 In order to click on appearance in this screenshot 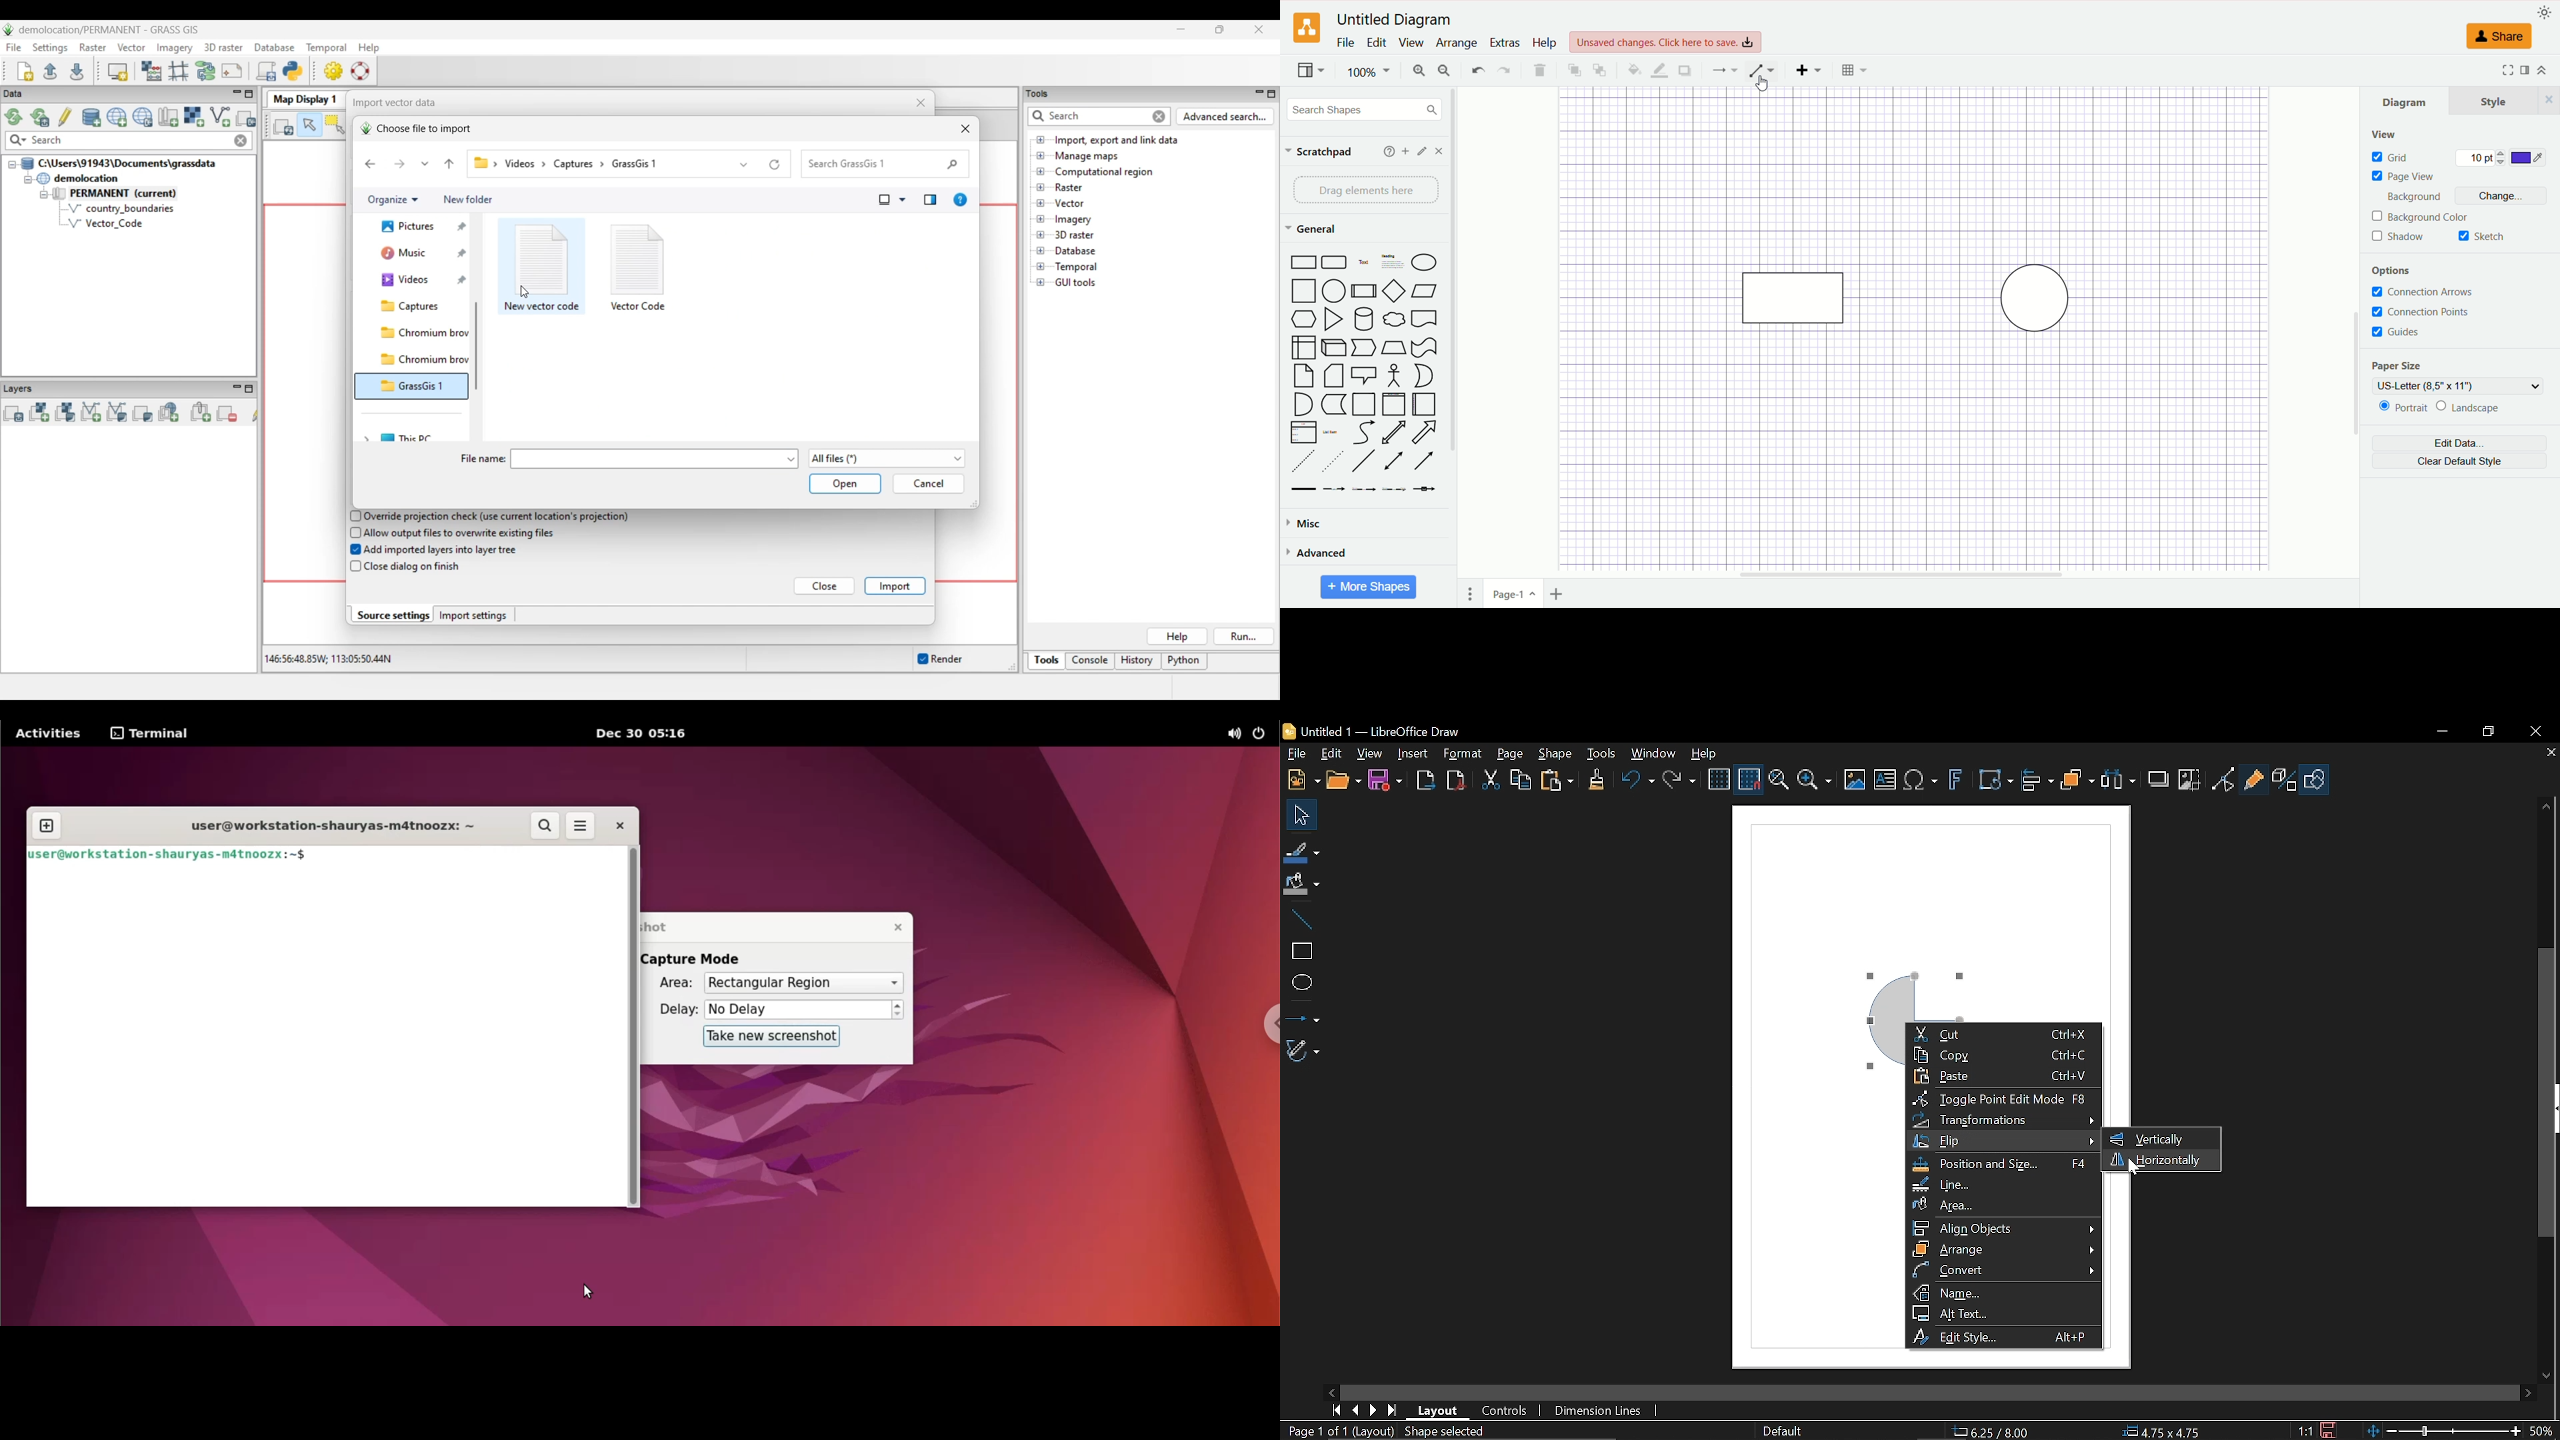, I will do `click(2542, 12)`.